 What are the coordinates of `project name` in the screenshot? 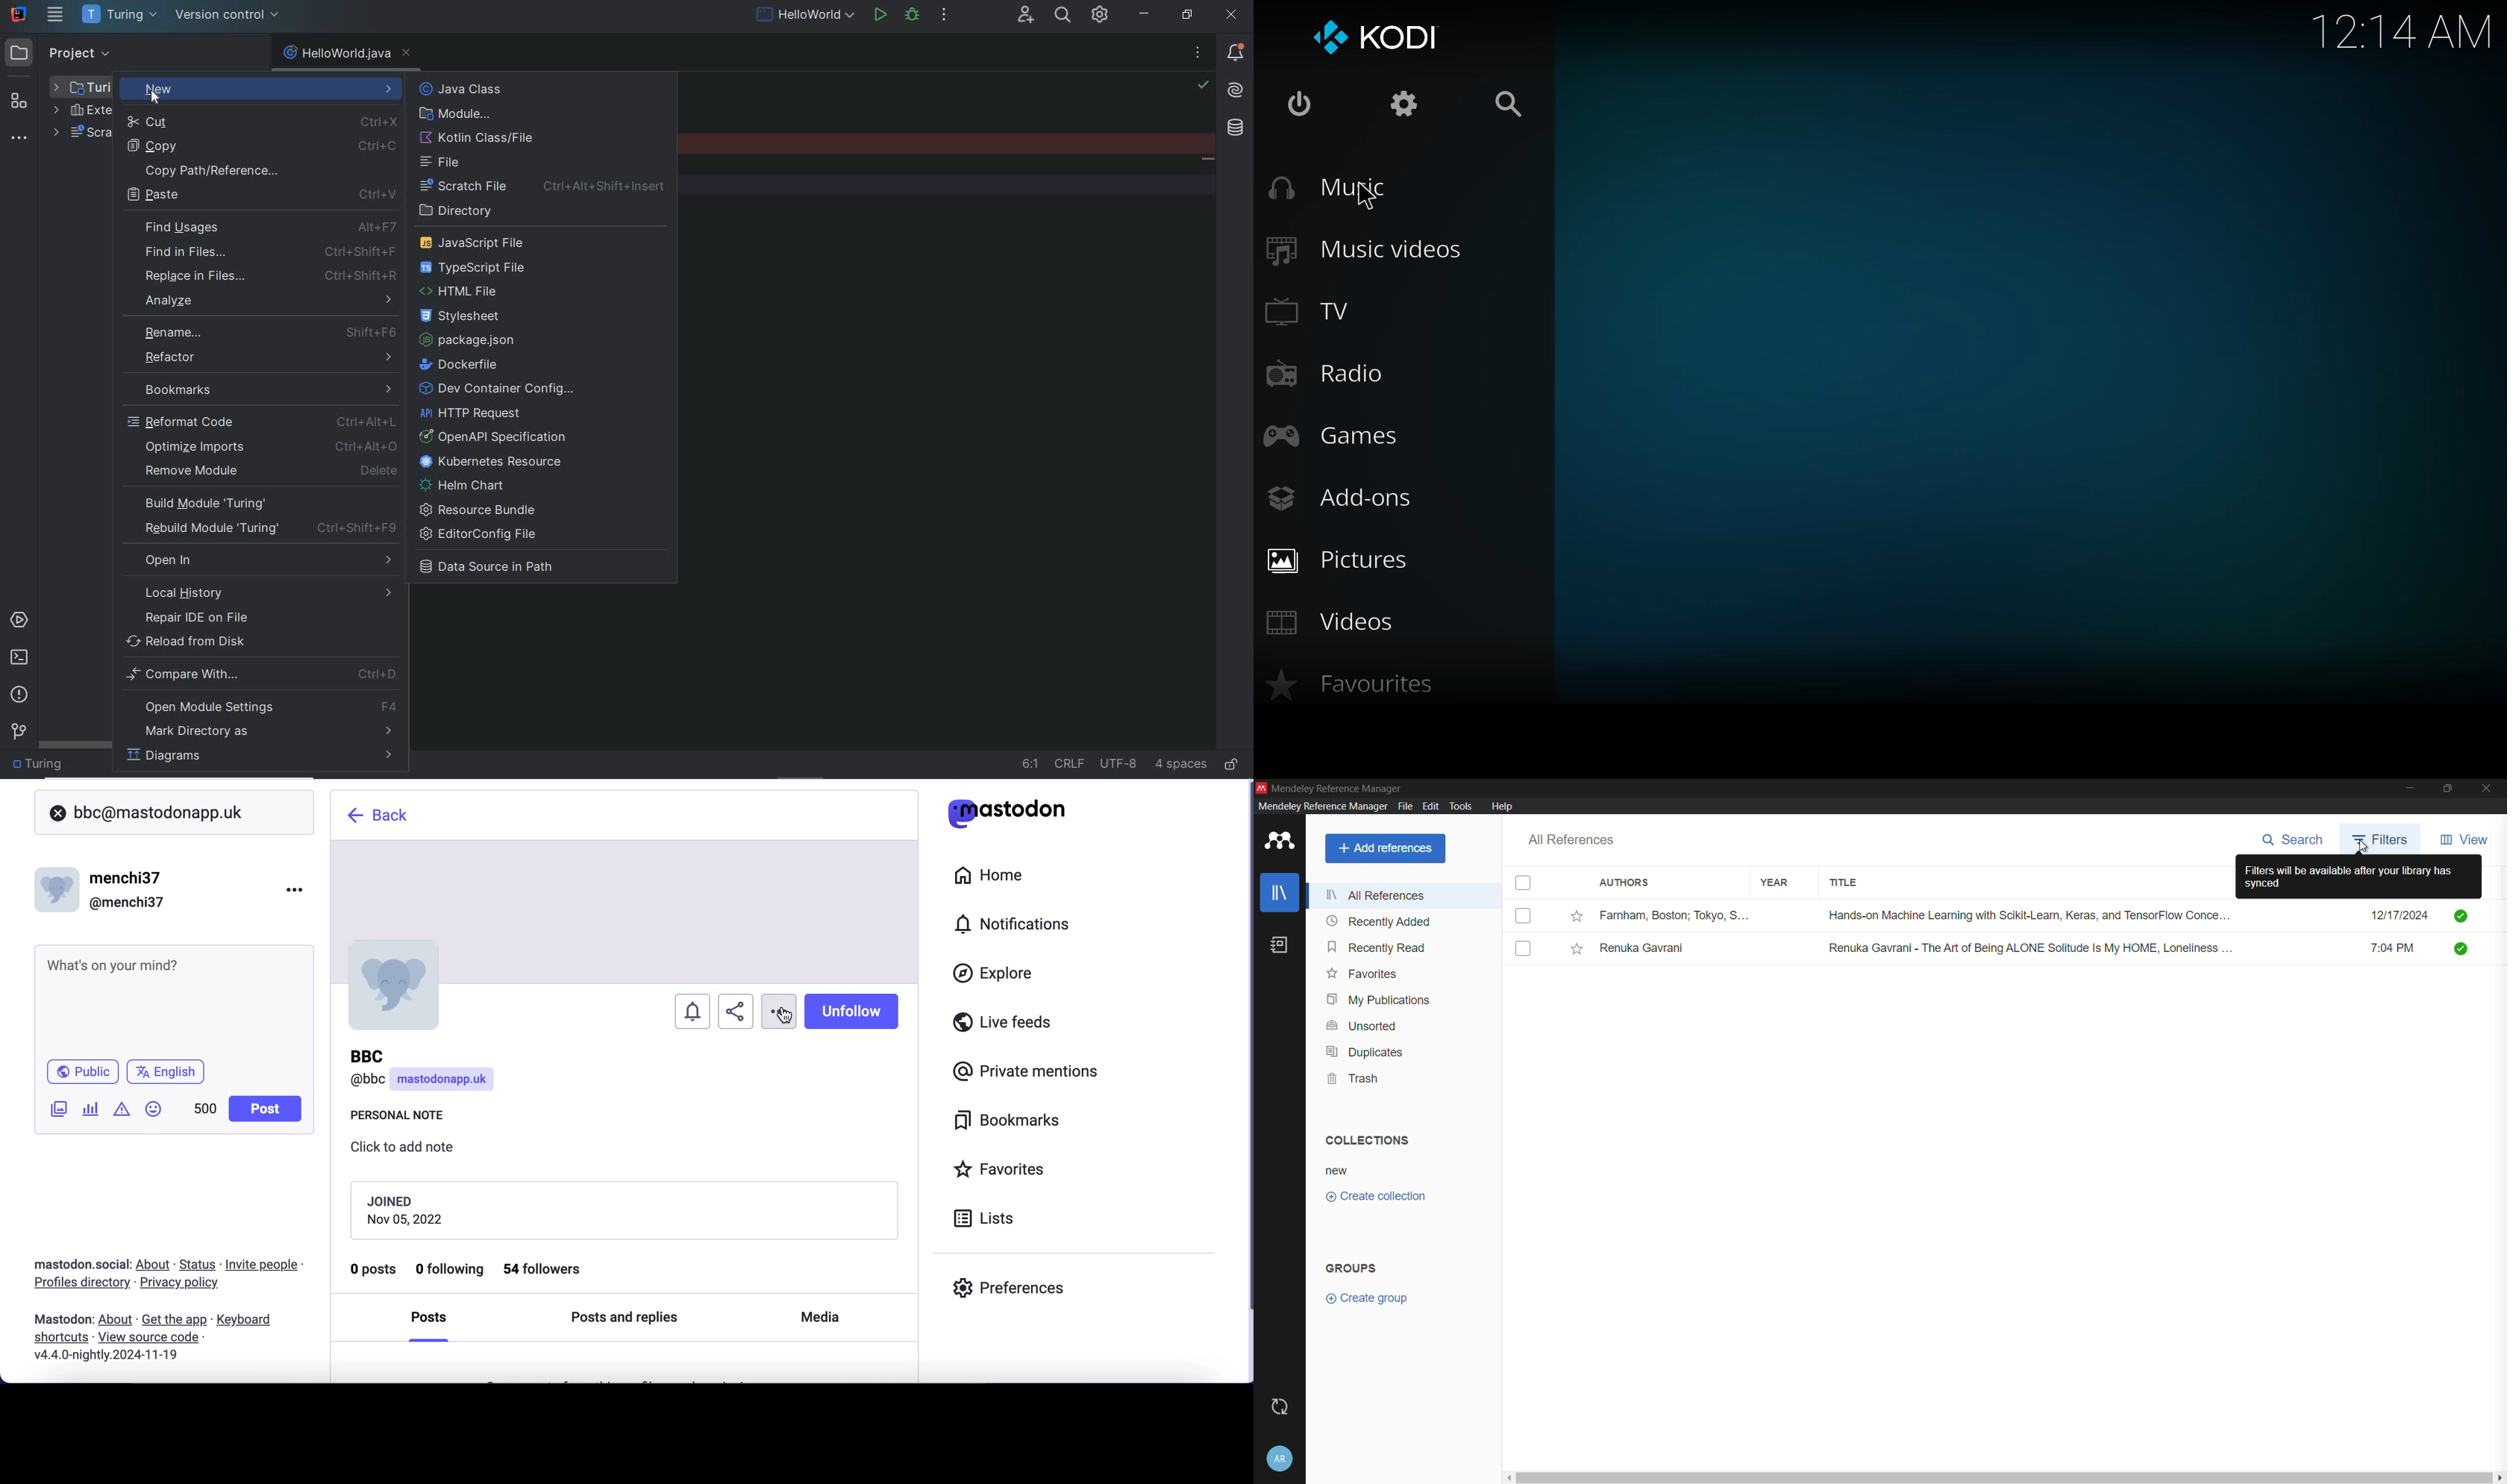 It's located at (41, 766).